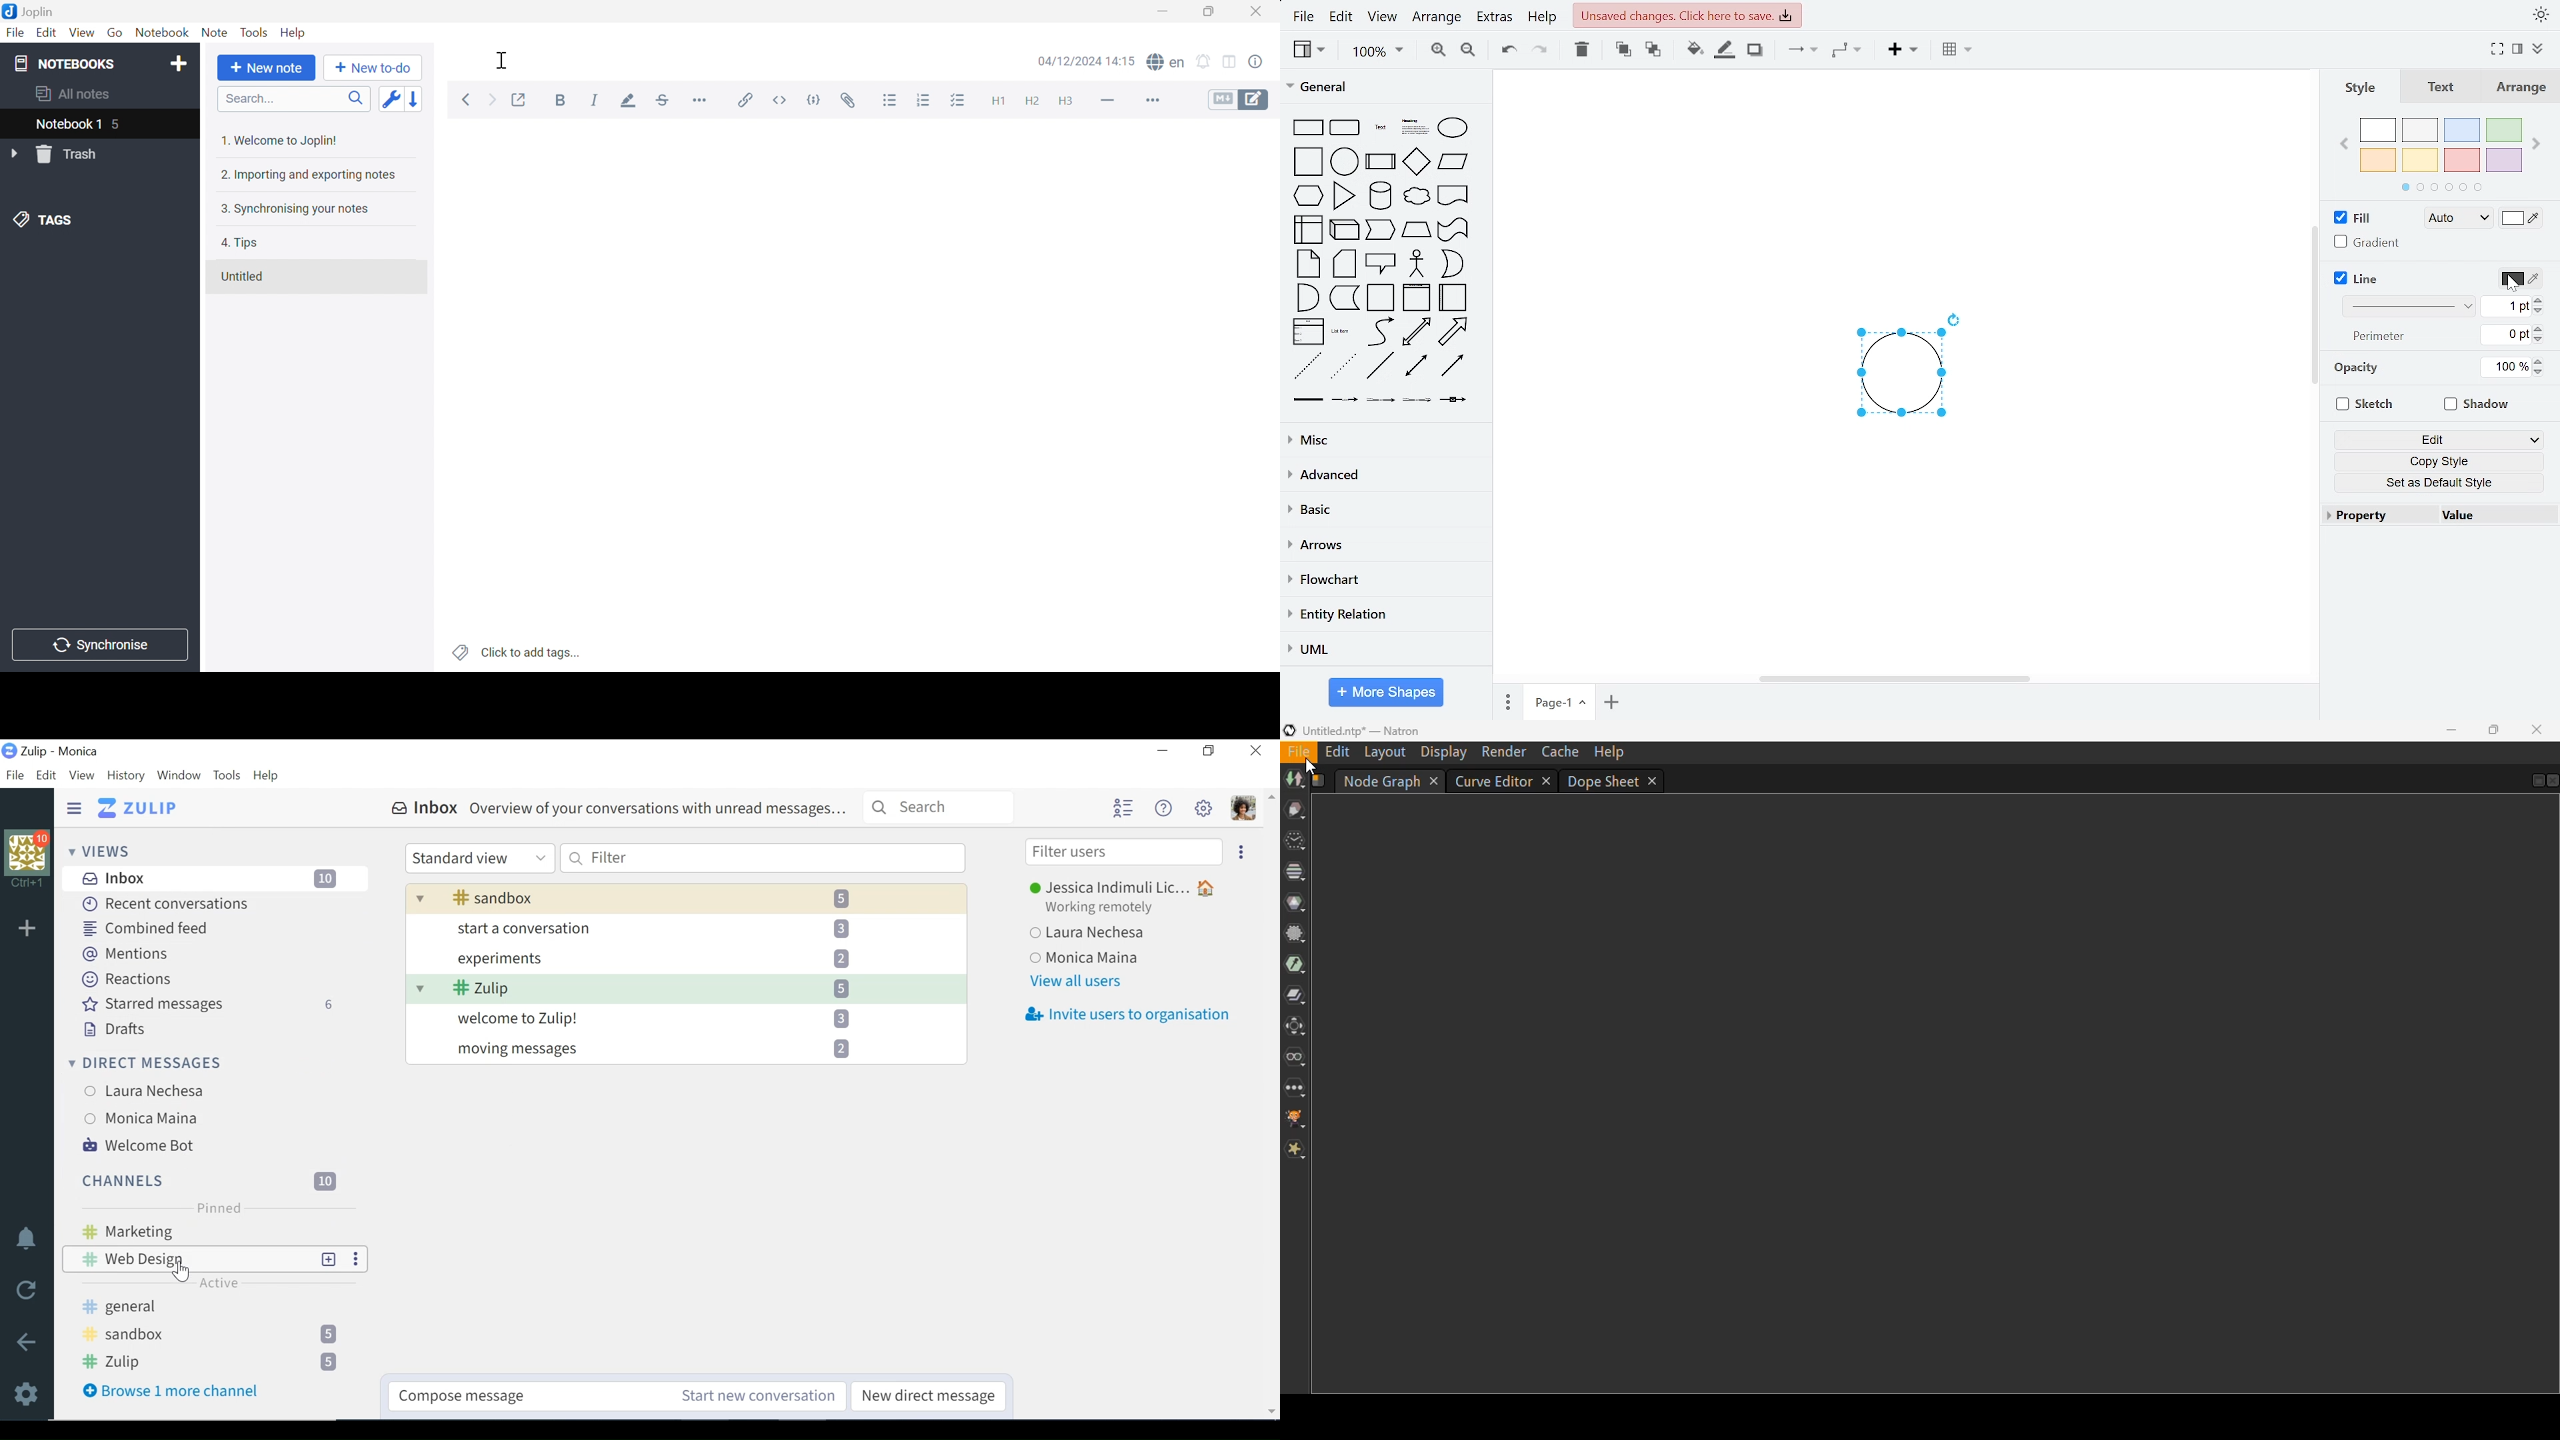  What do you see at coordinates (294, 33) in the screenshot?
I see `Help` at bounding box center [294, 33].